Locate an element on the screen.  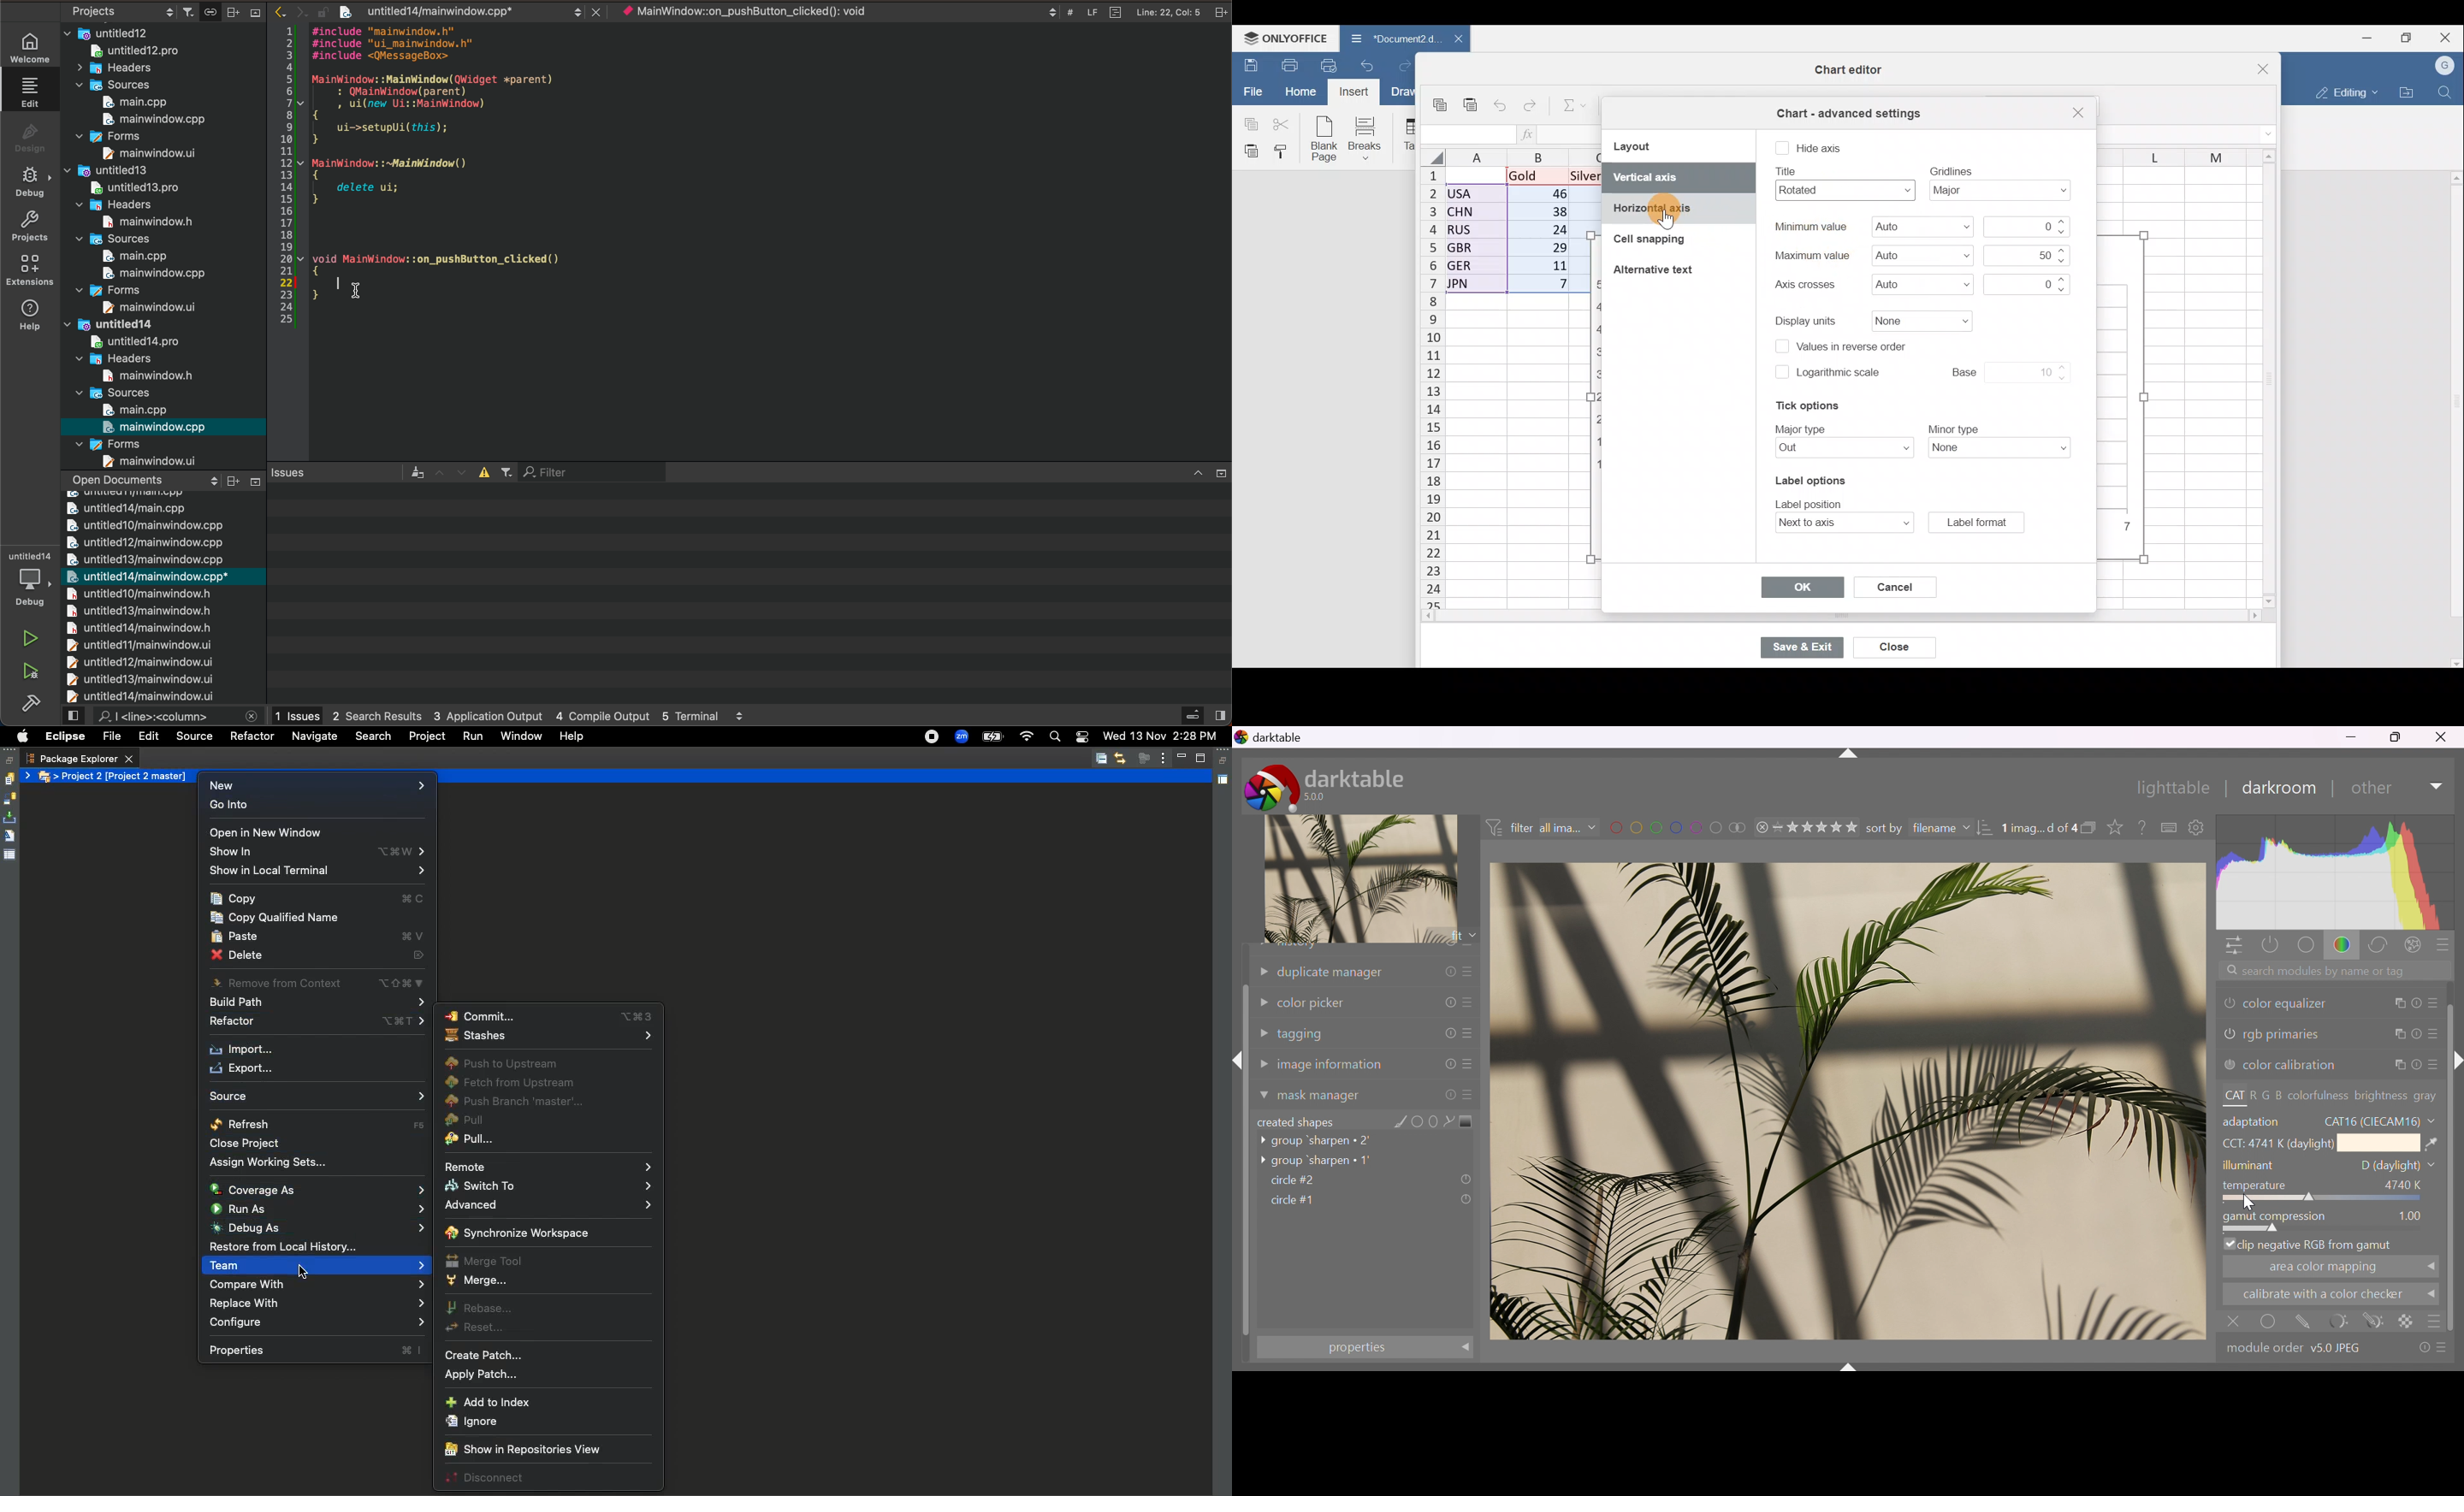
other is located at coordinates (2401, 788).